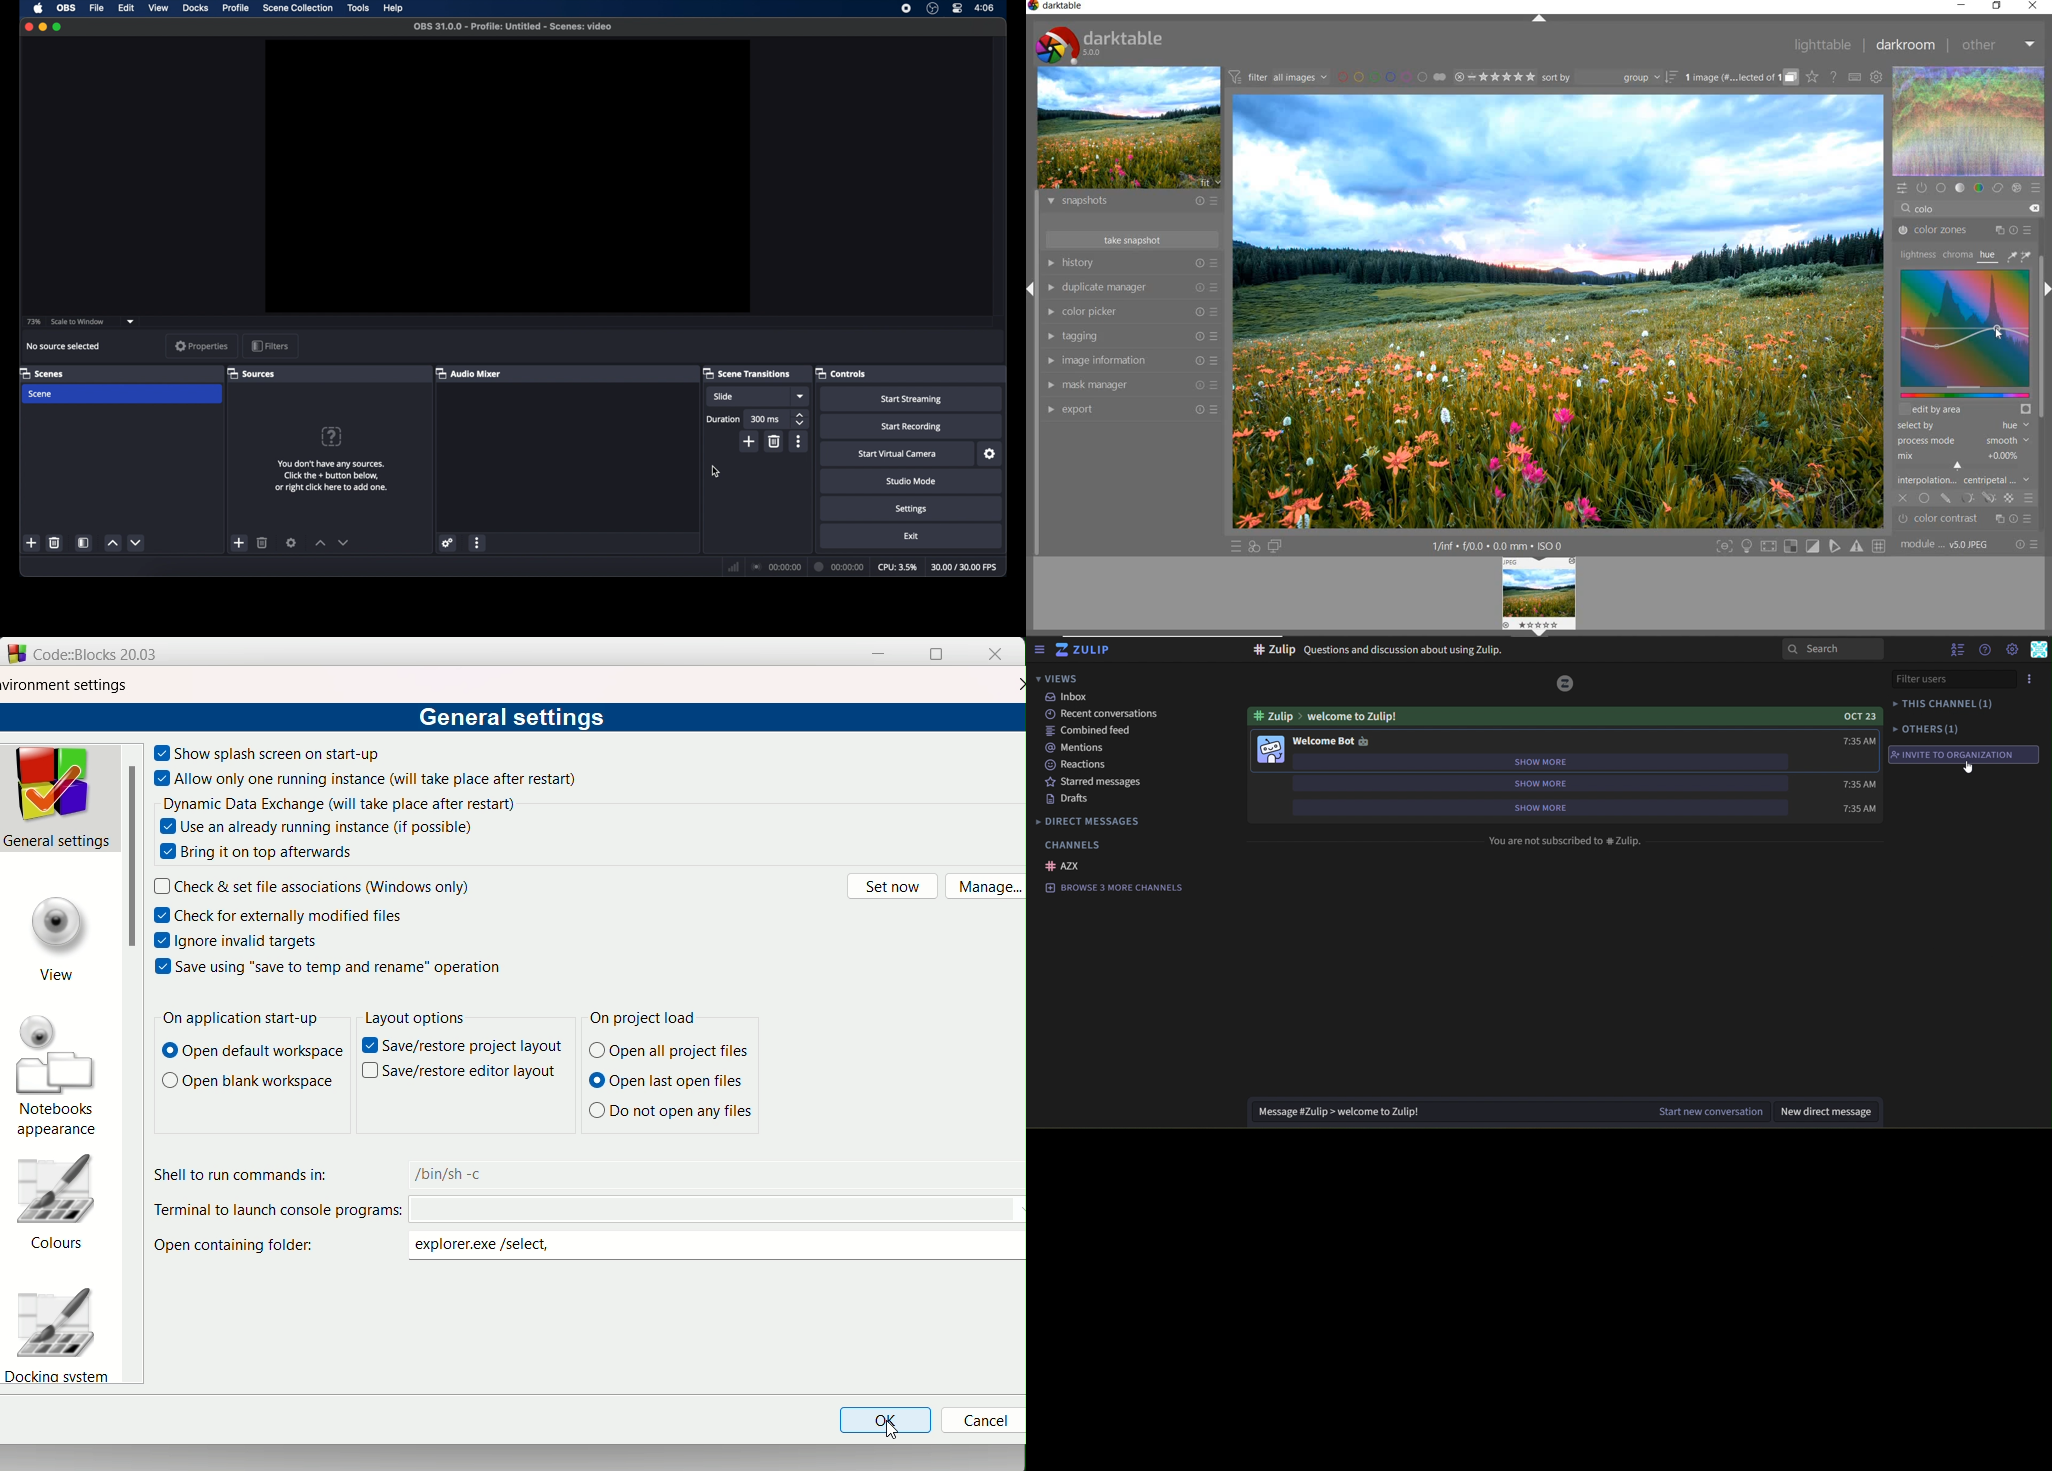  What do you see at coordinates (1566, 842) in the screenshot?
I see `You are not subscribed to #Zulip` at bounding box center [1566, 842].